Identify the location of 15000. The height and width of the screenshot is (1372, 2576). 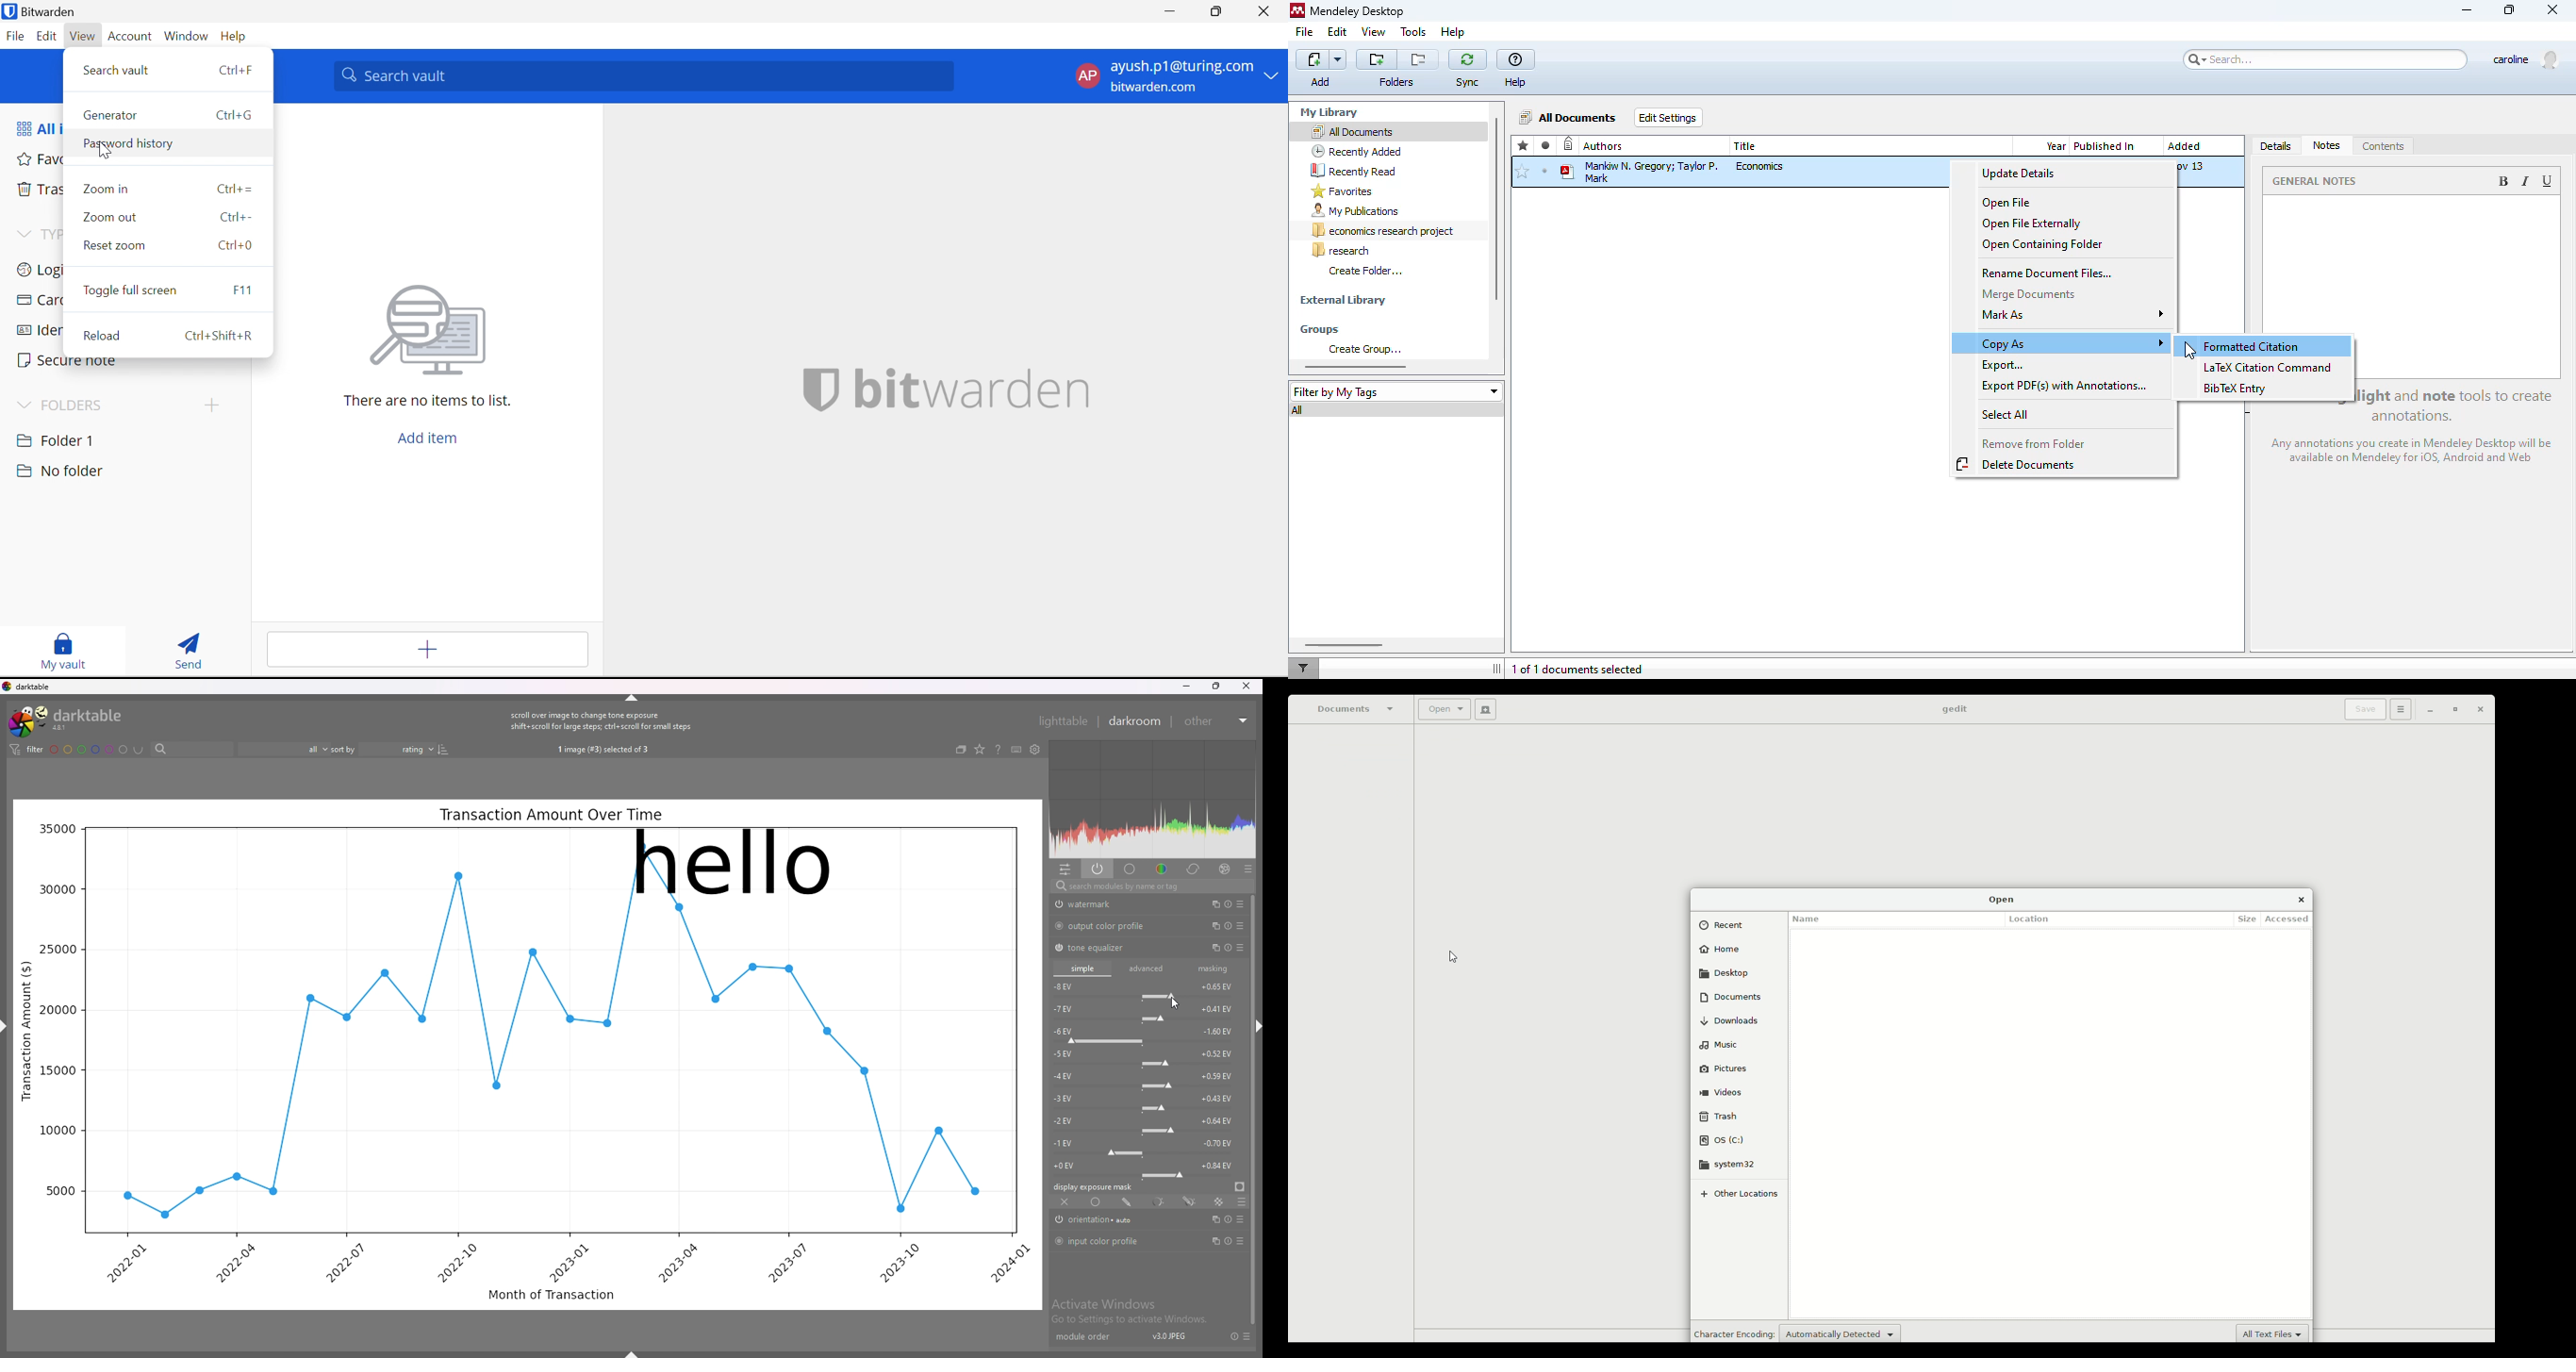
(57, 1071).